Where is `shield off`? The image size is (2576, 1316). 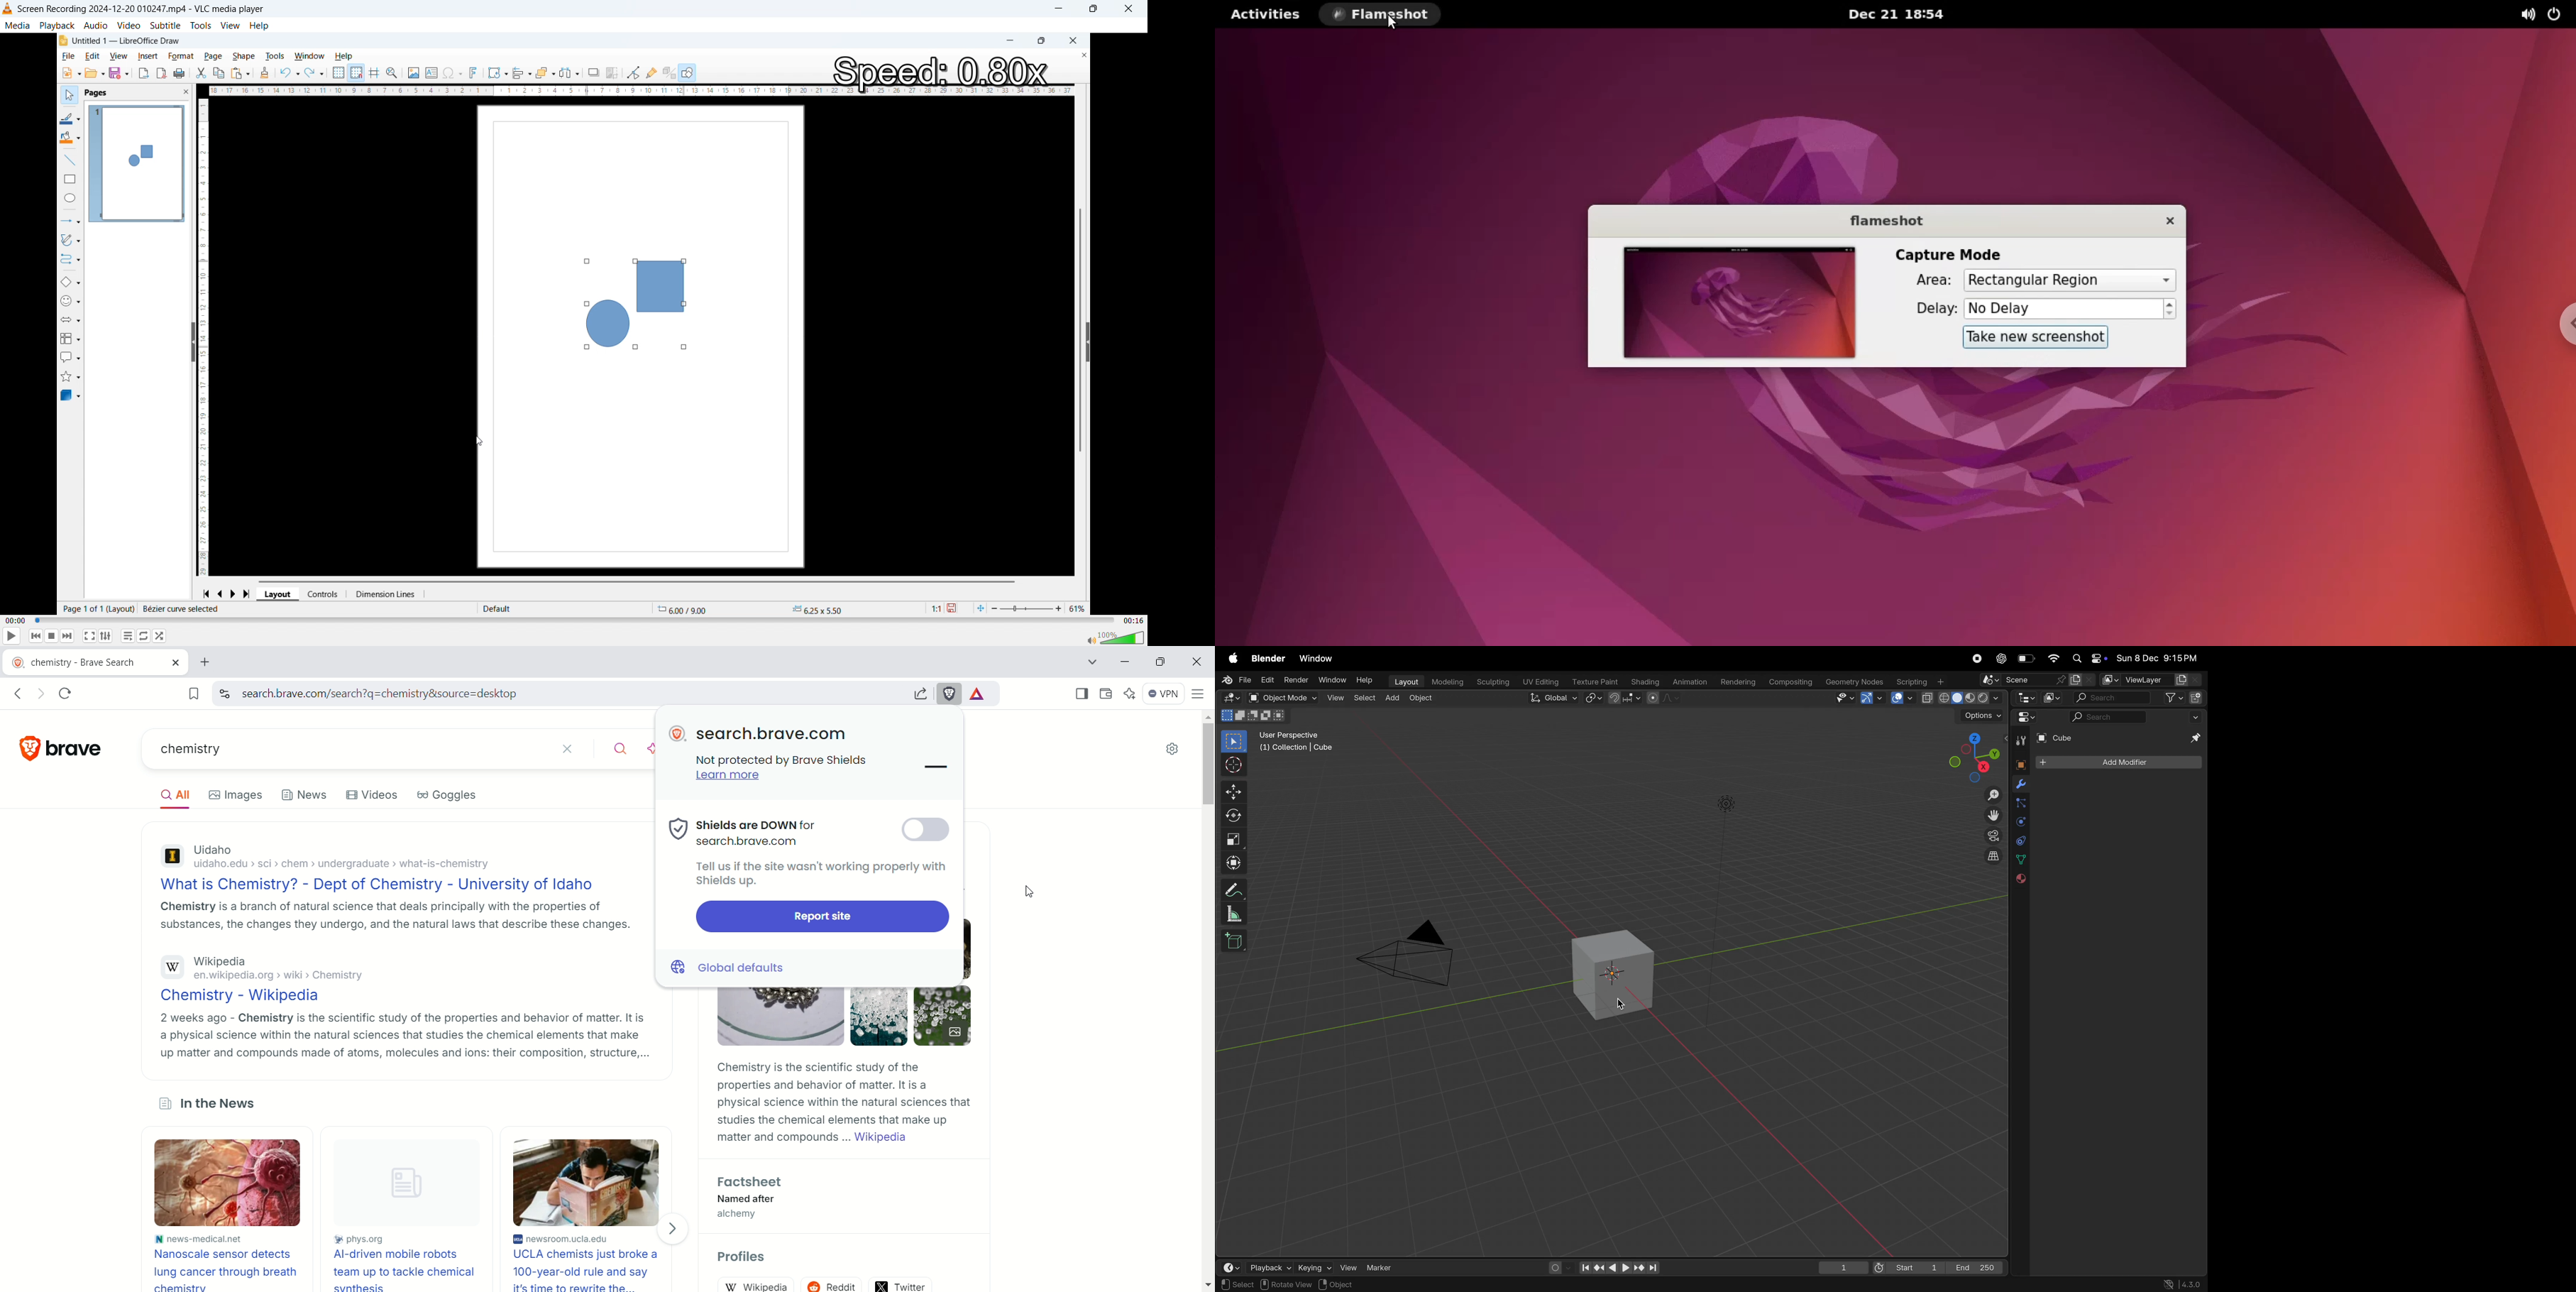
shield off is located at coordinates (926, 832).